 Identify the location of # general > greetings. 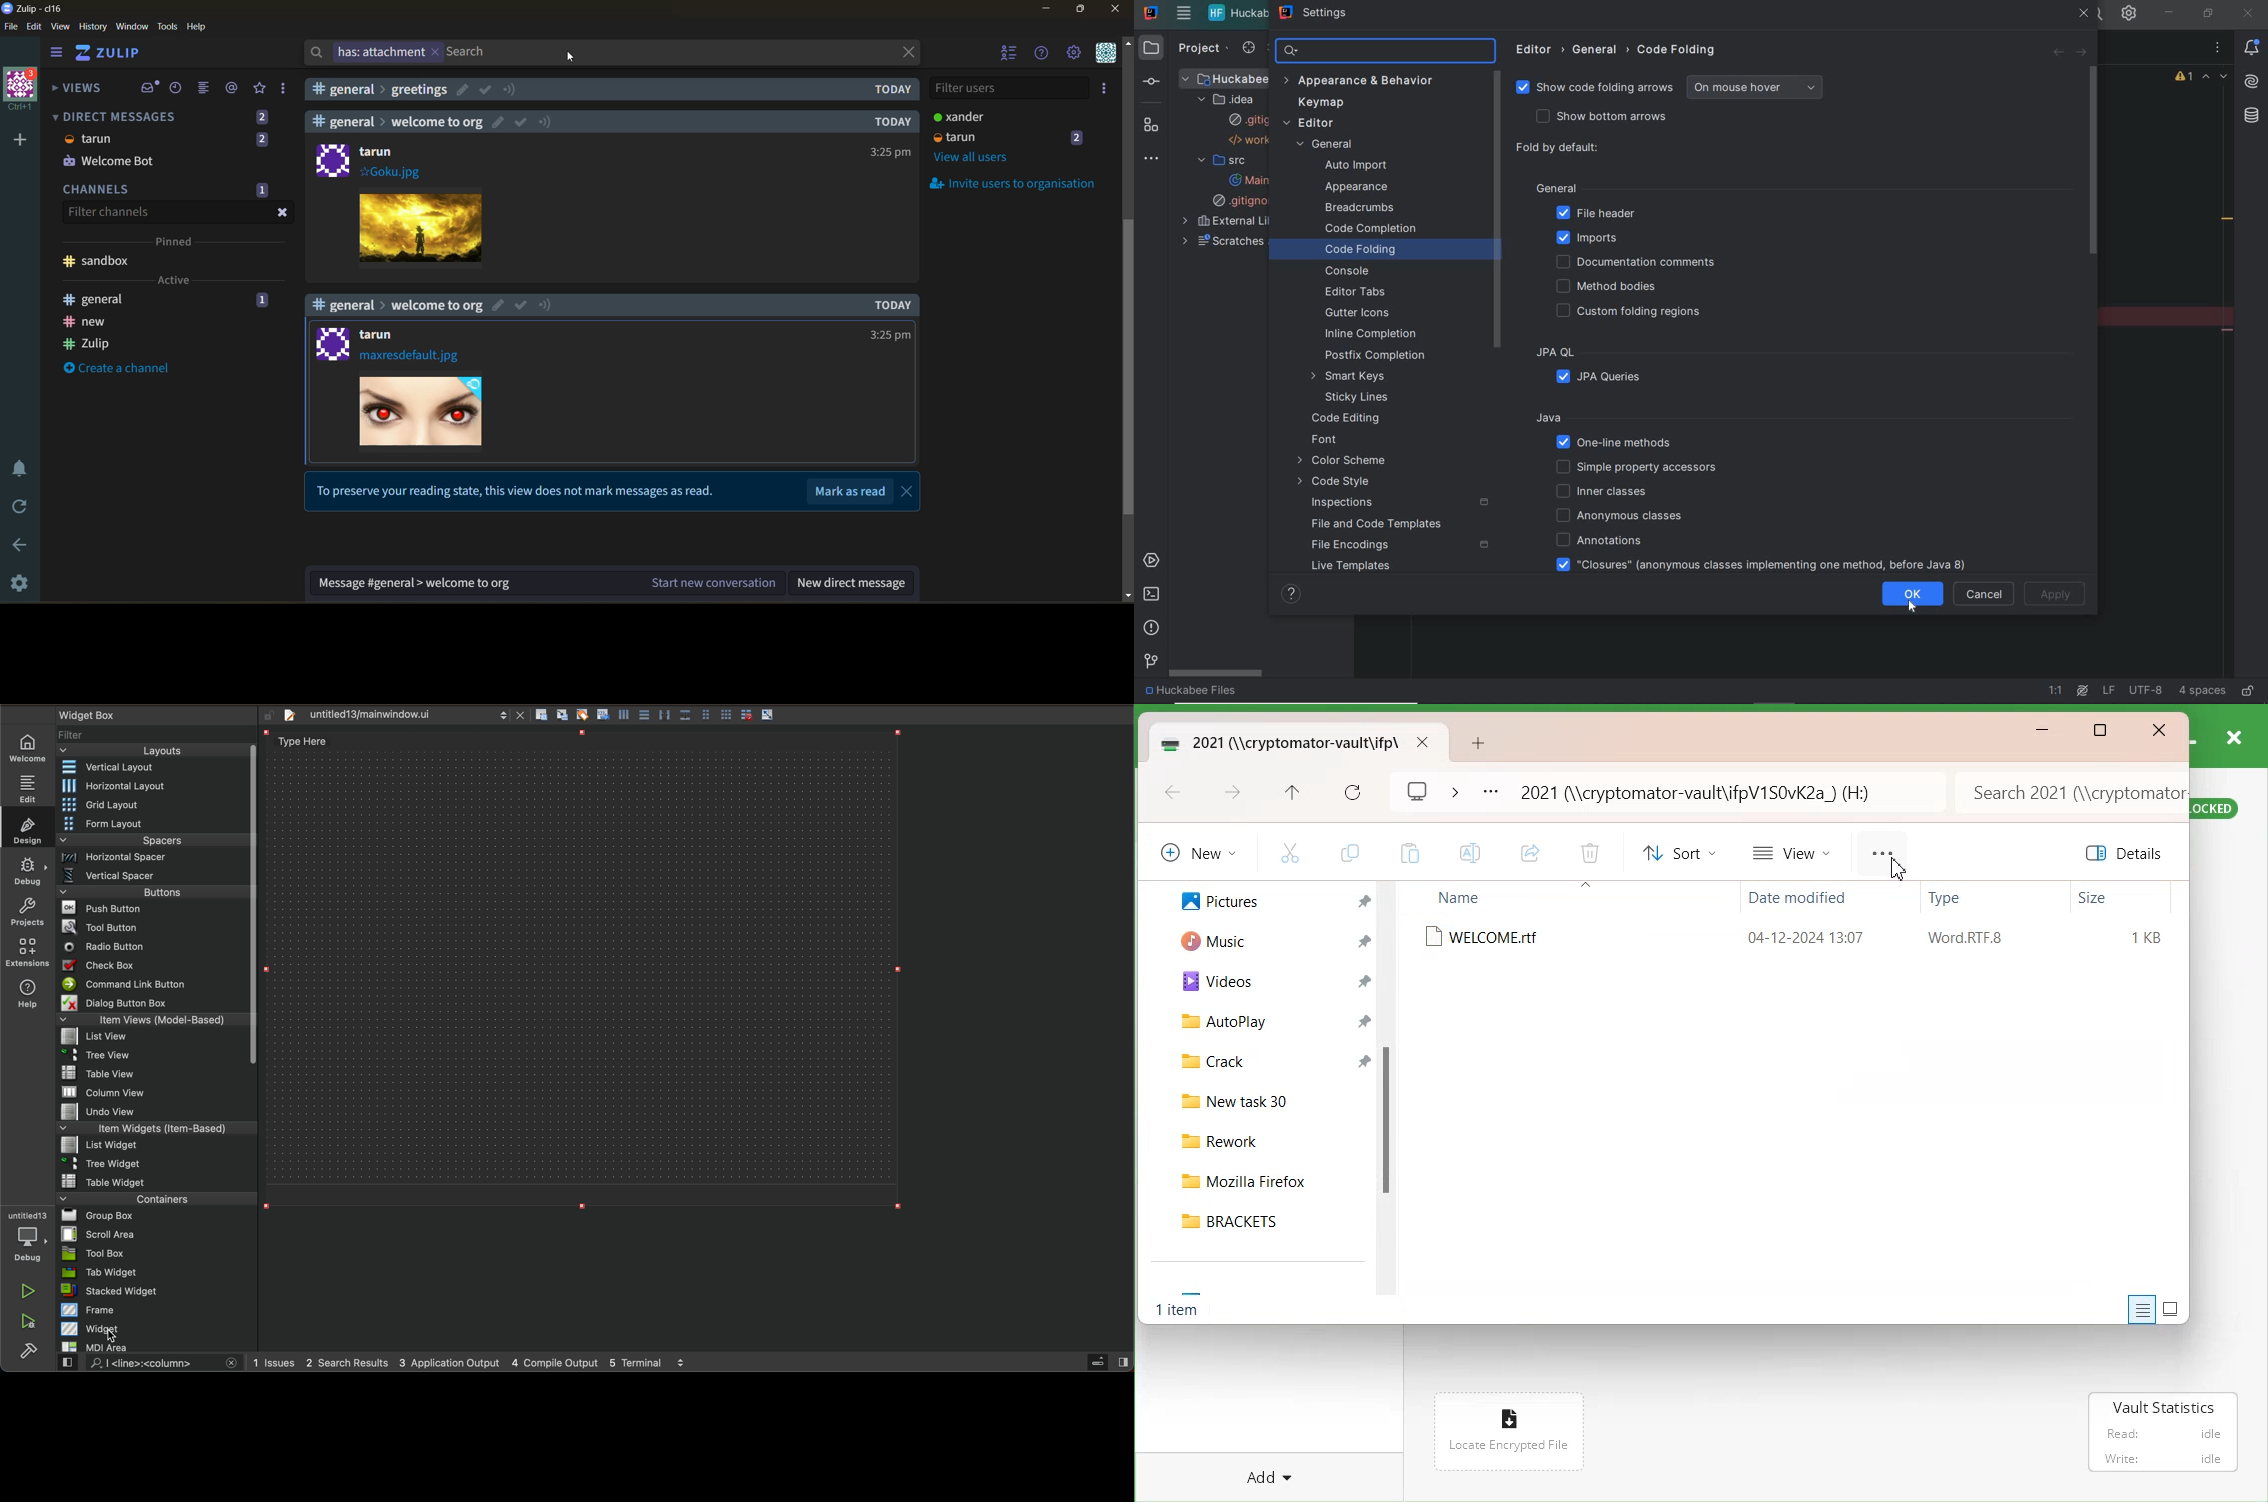
(382, 90).